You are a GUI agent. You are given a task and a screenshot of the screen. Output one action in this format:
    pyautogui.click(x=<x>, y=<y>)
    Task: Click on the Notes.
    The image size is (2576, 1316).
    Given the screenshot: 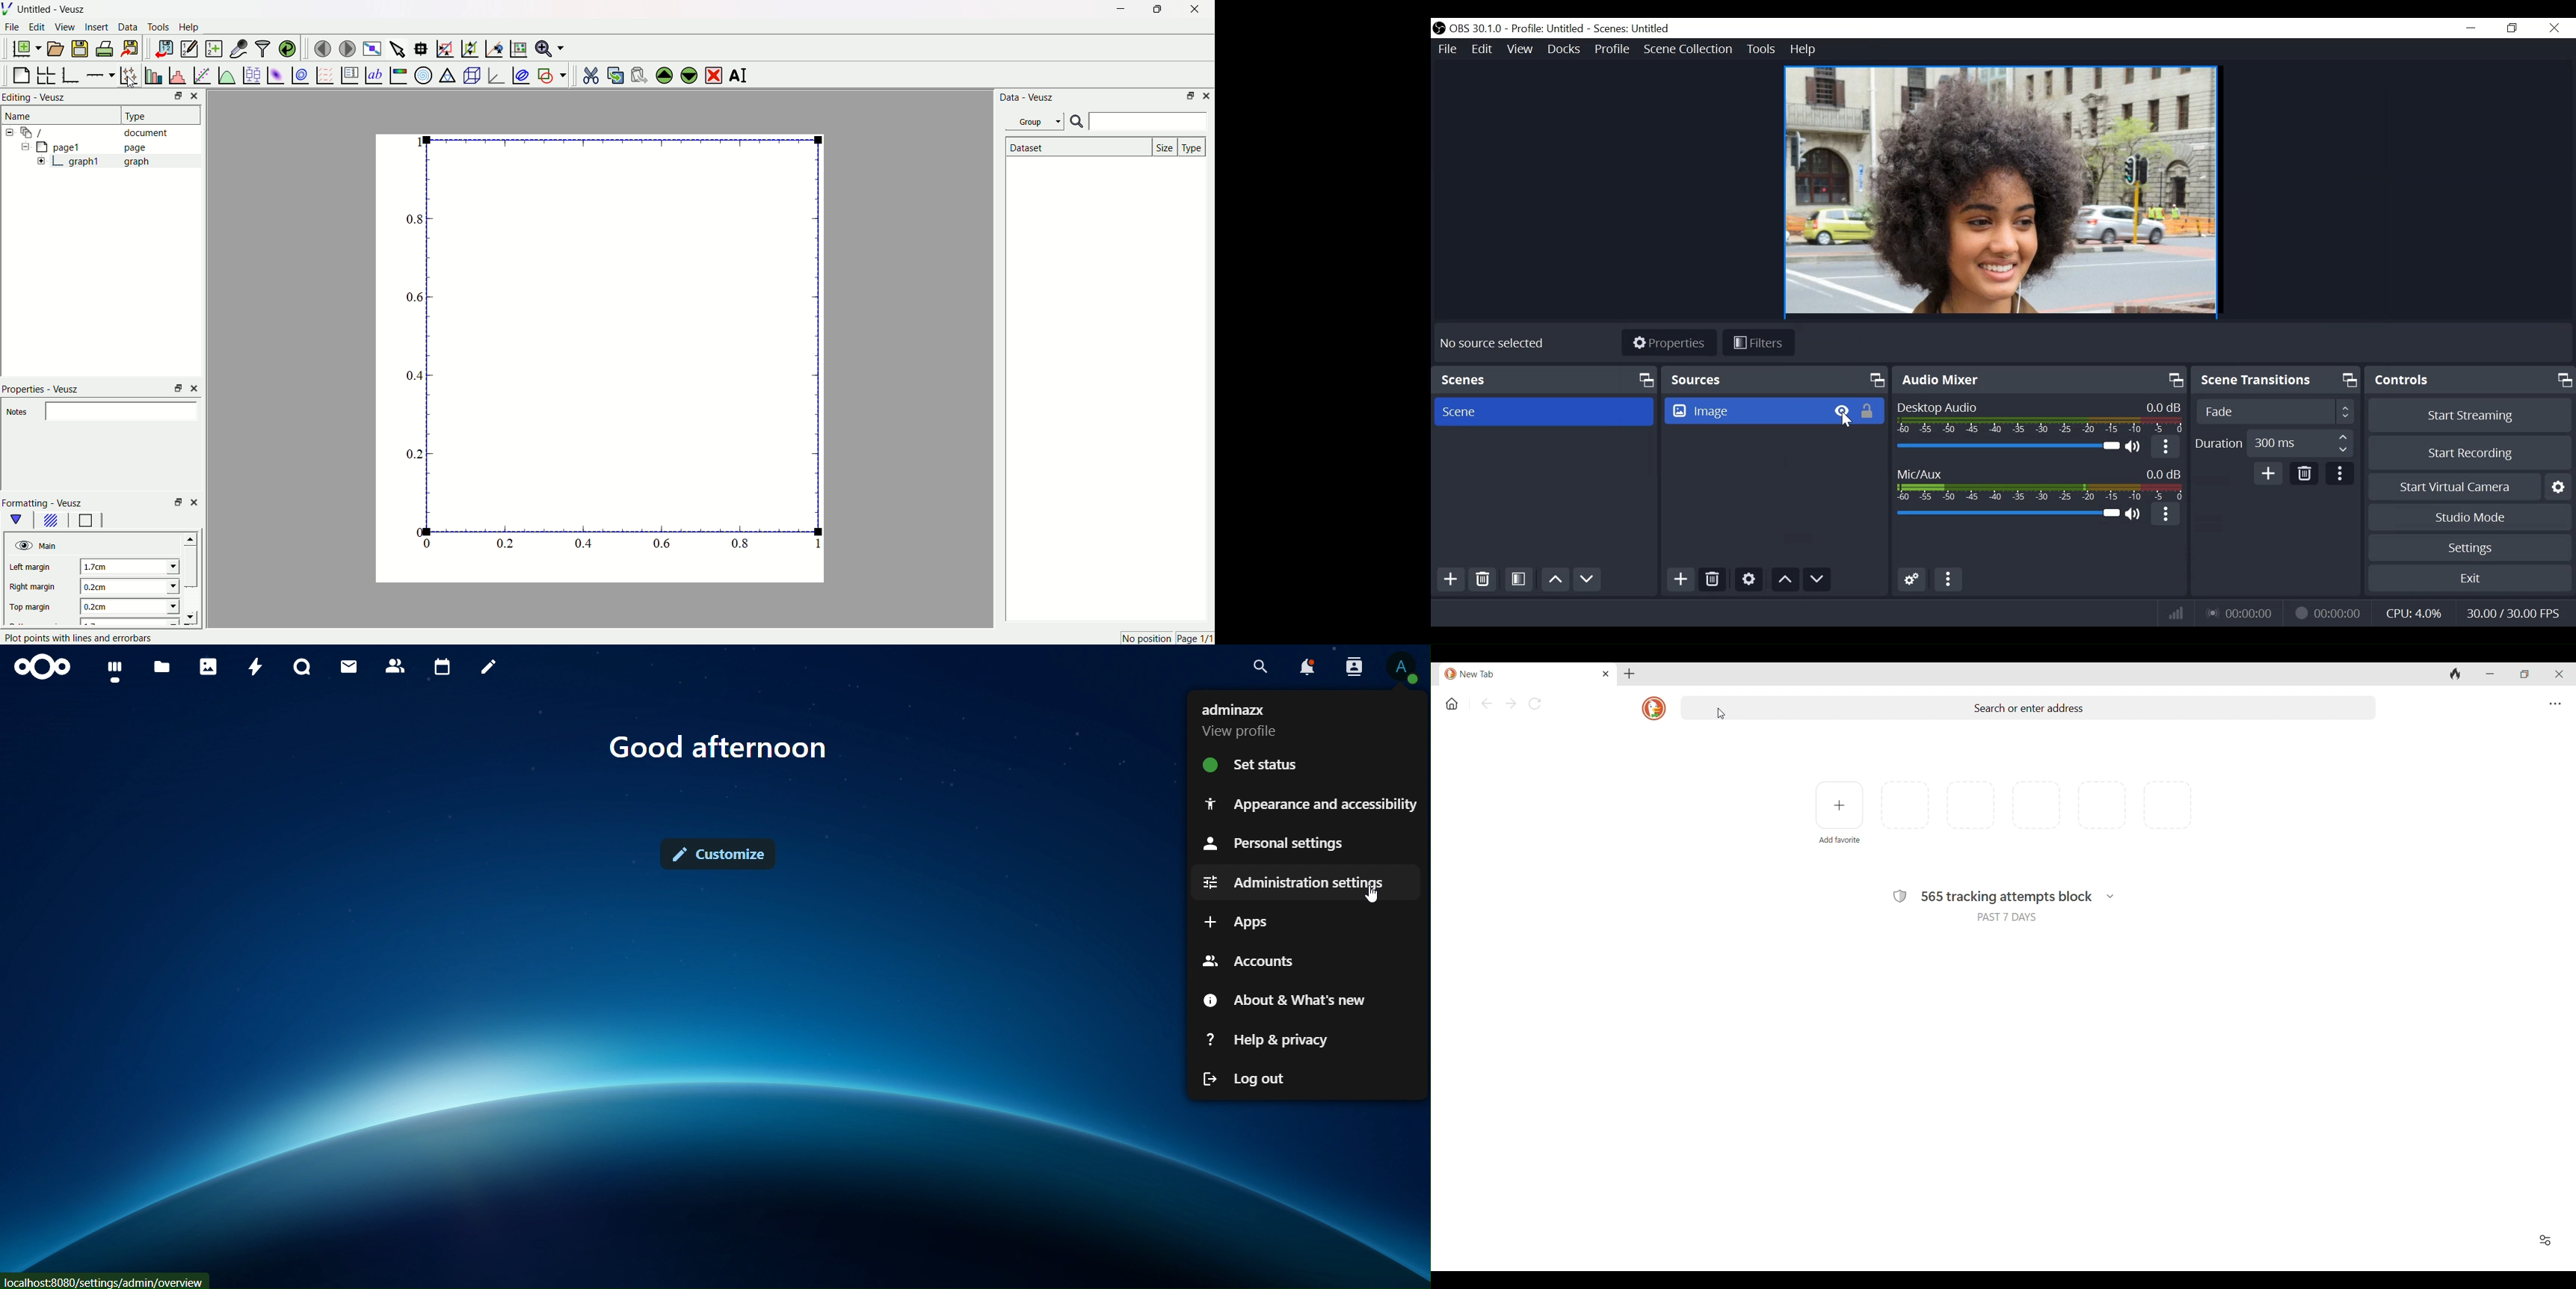 What is the action you would take?
    pyautogui.click(x=18, y=413)
    